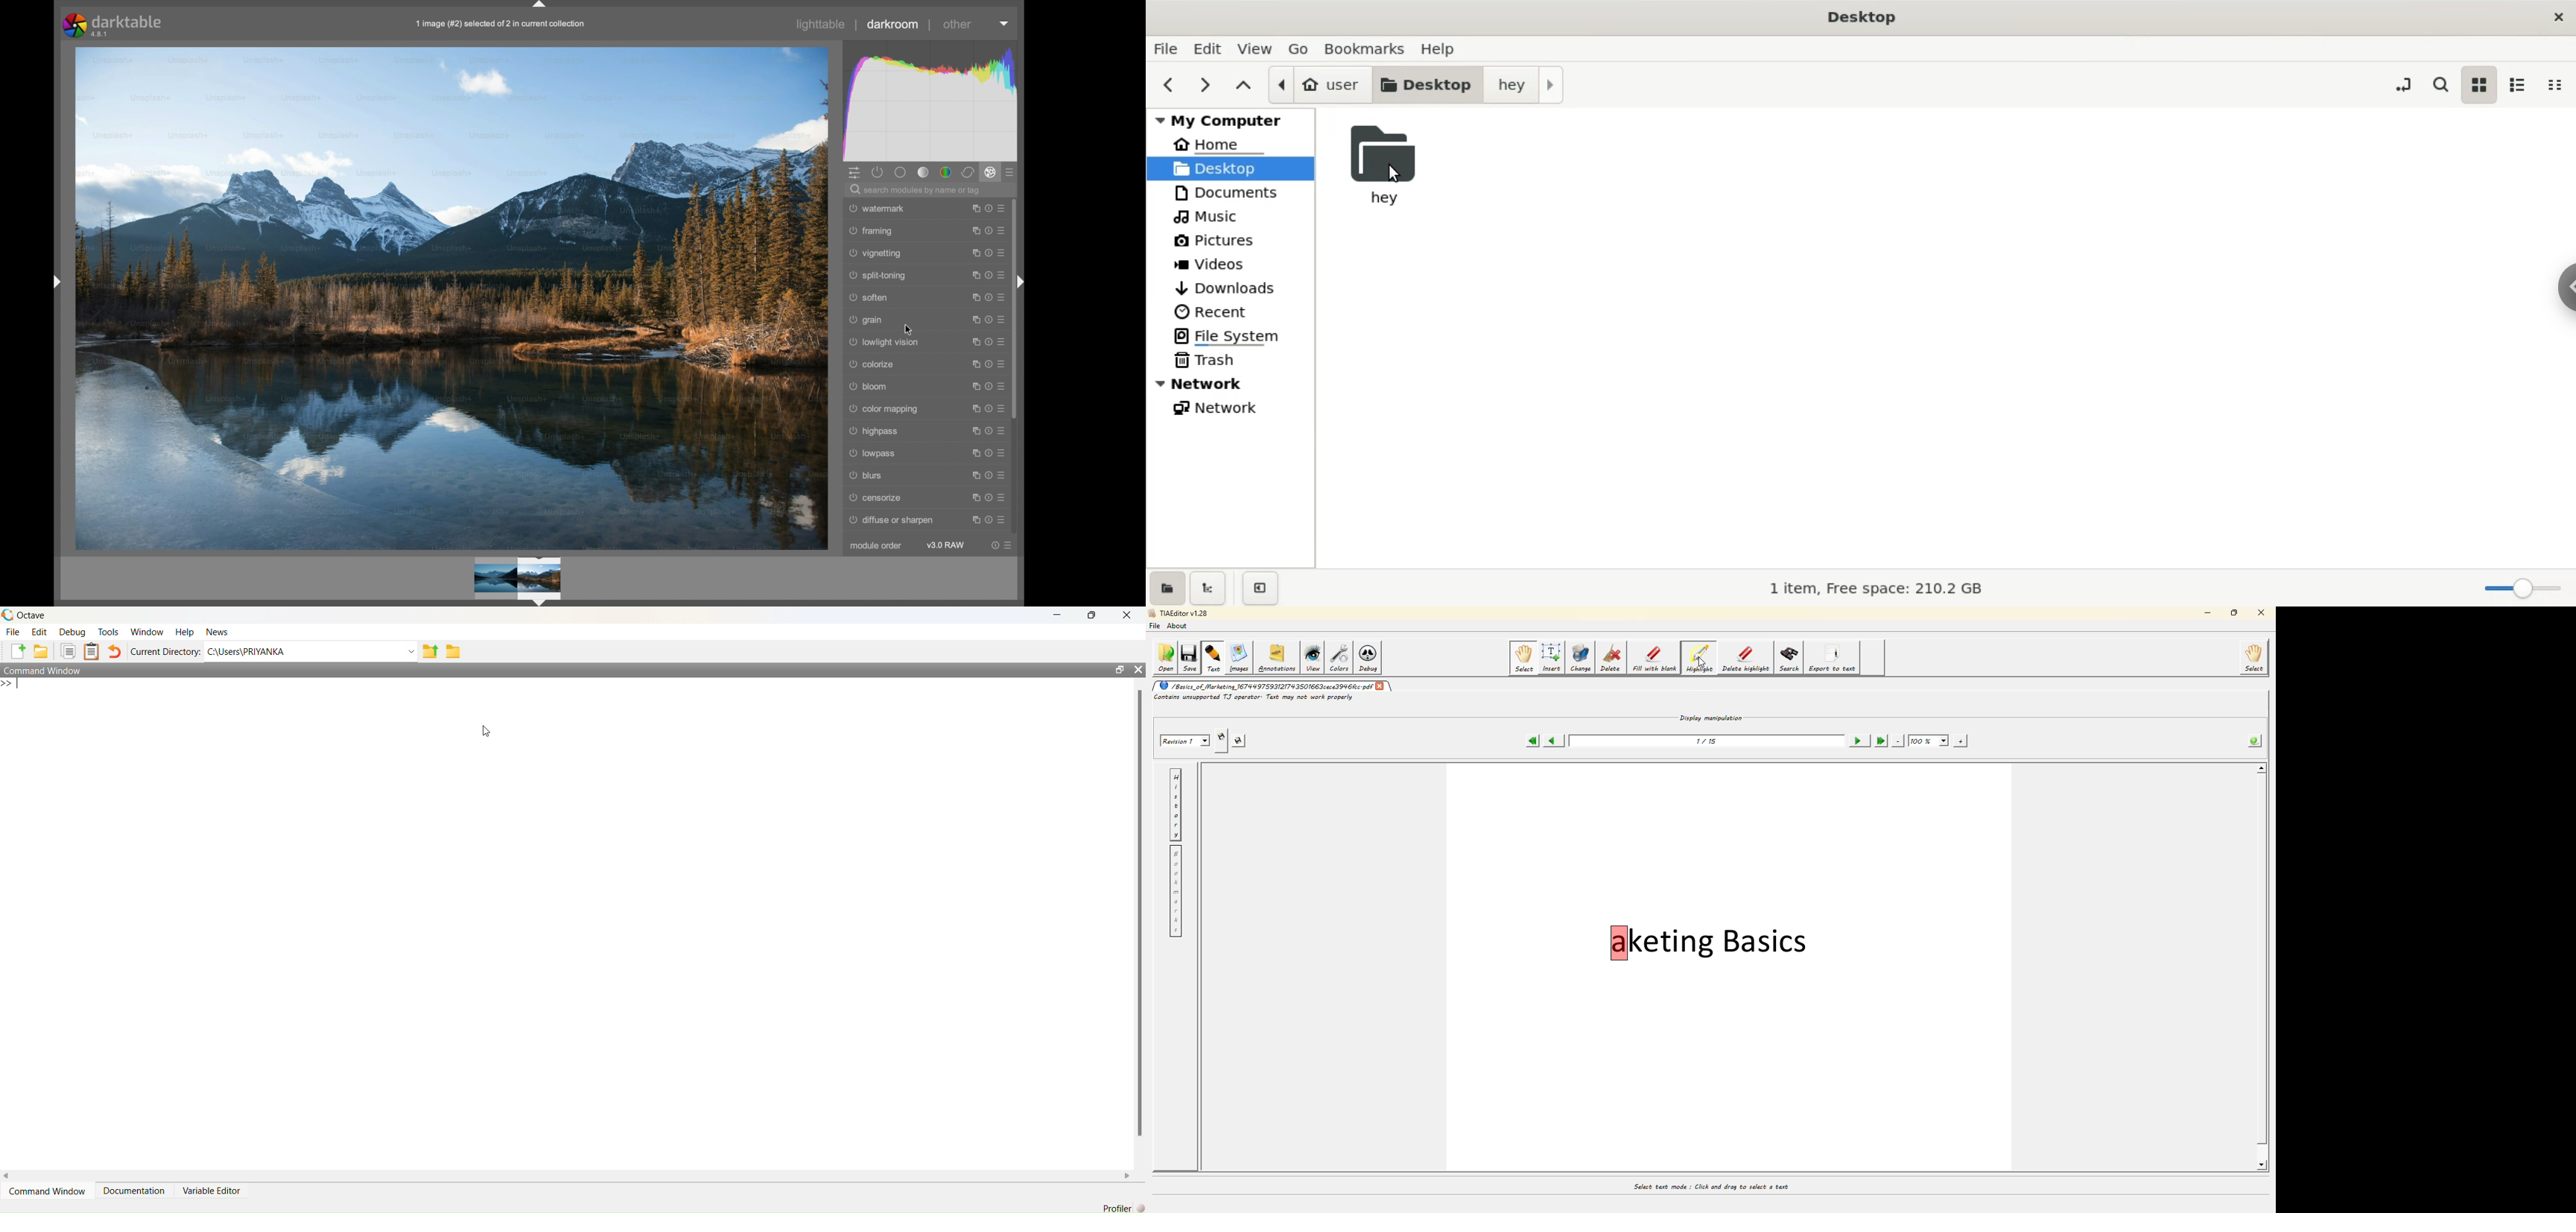  Describe the element at coordinates (867, 476) in the screenshot. I see `blurs` at that location.